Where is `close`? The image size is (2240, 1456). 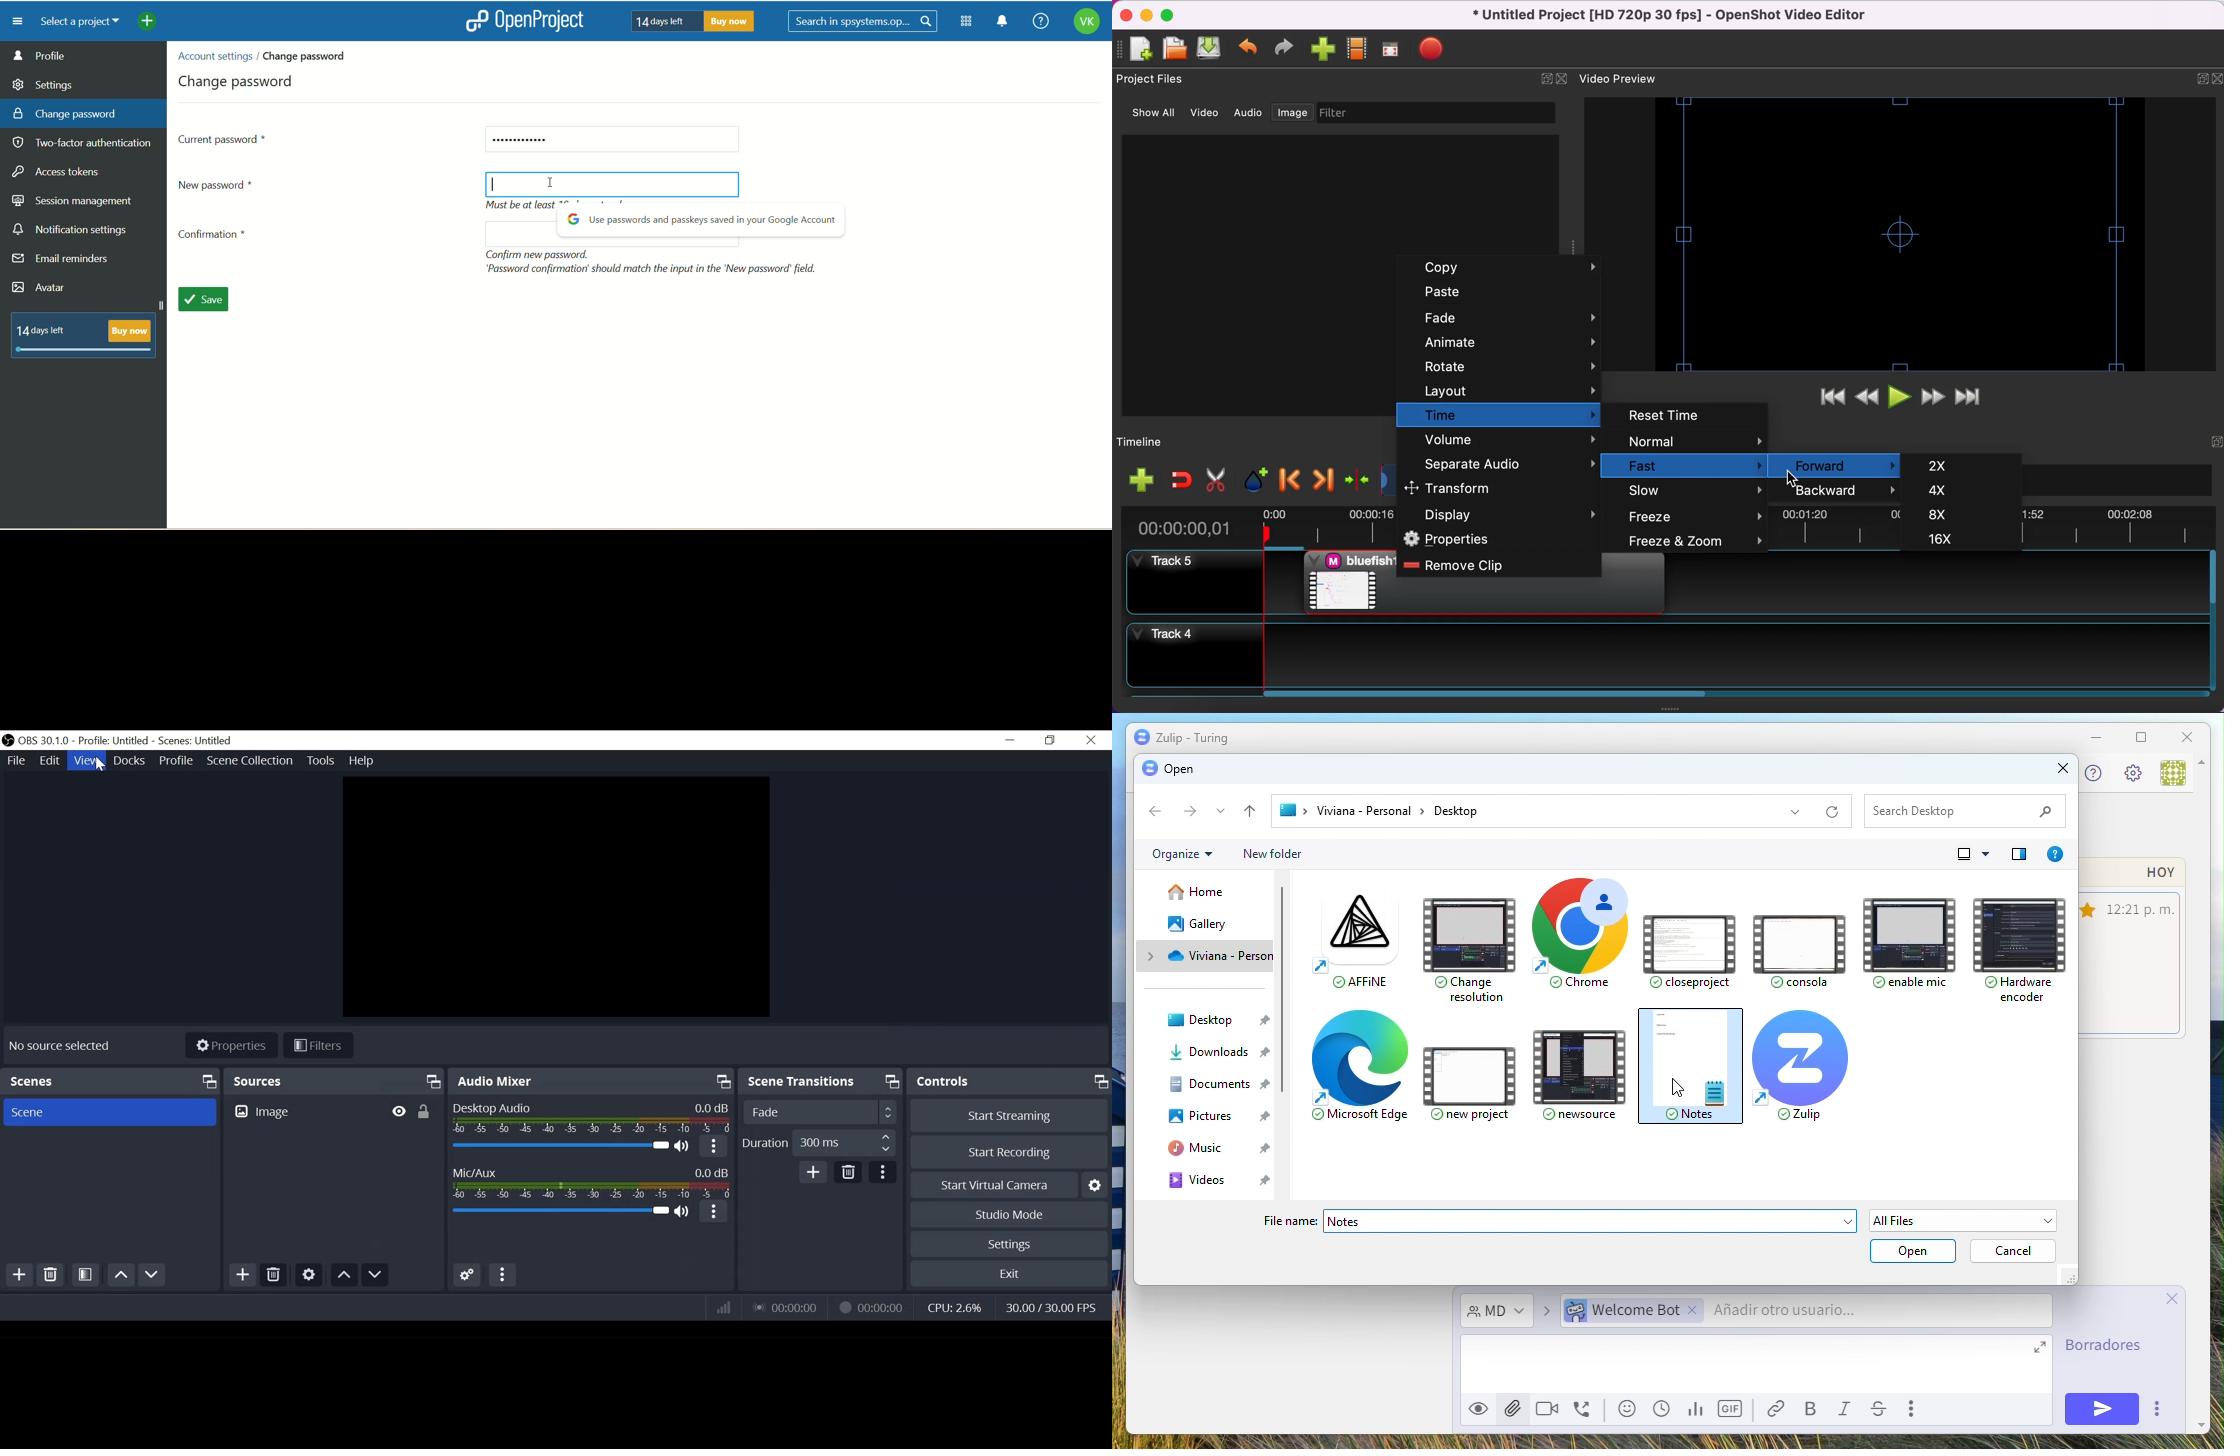 close is located at coordinates (2051, 771).